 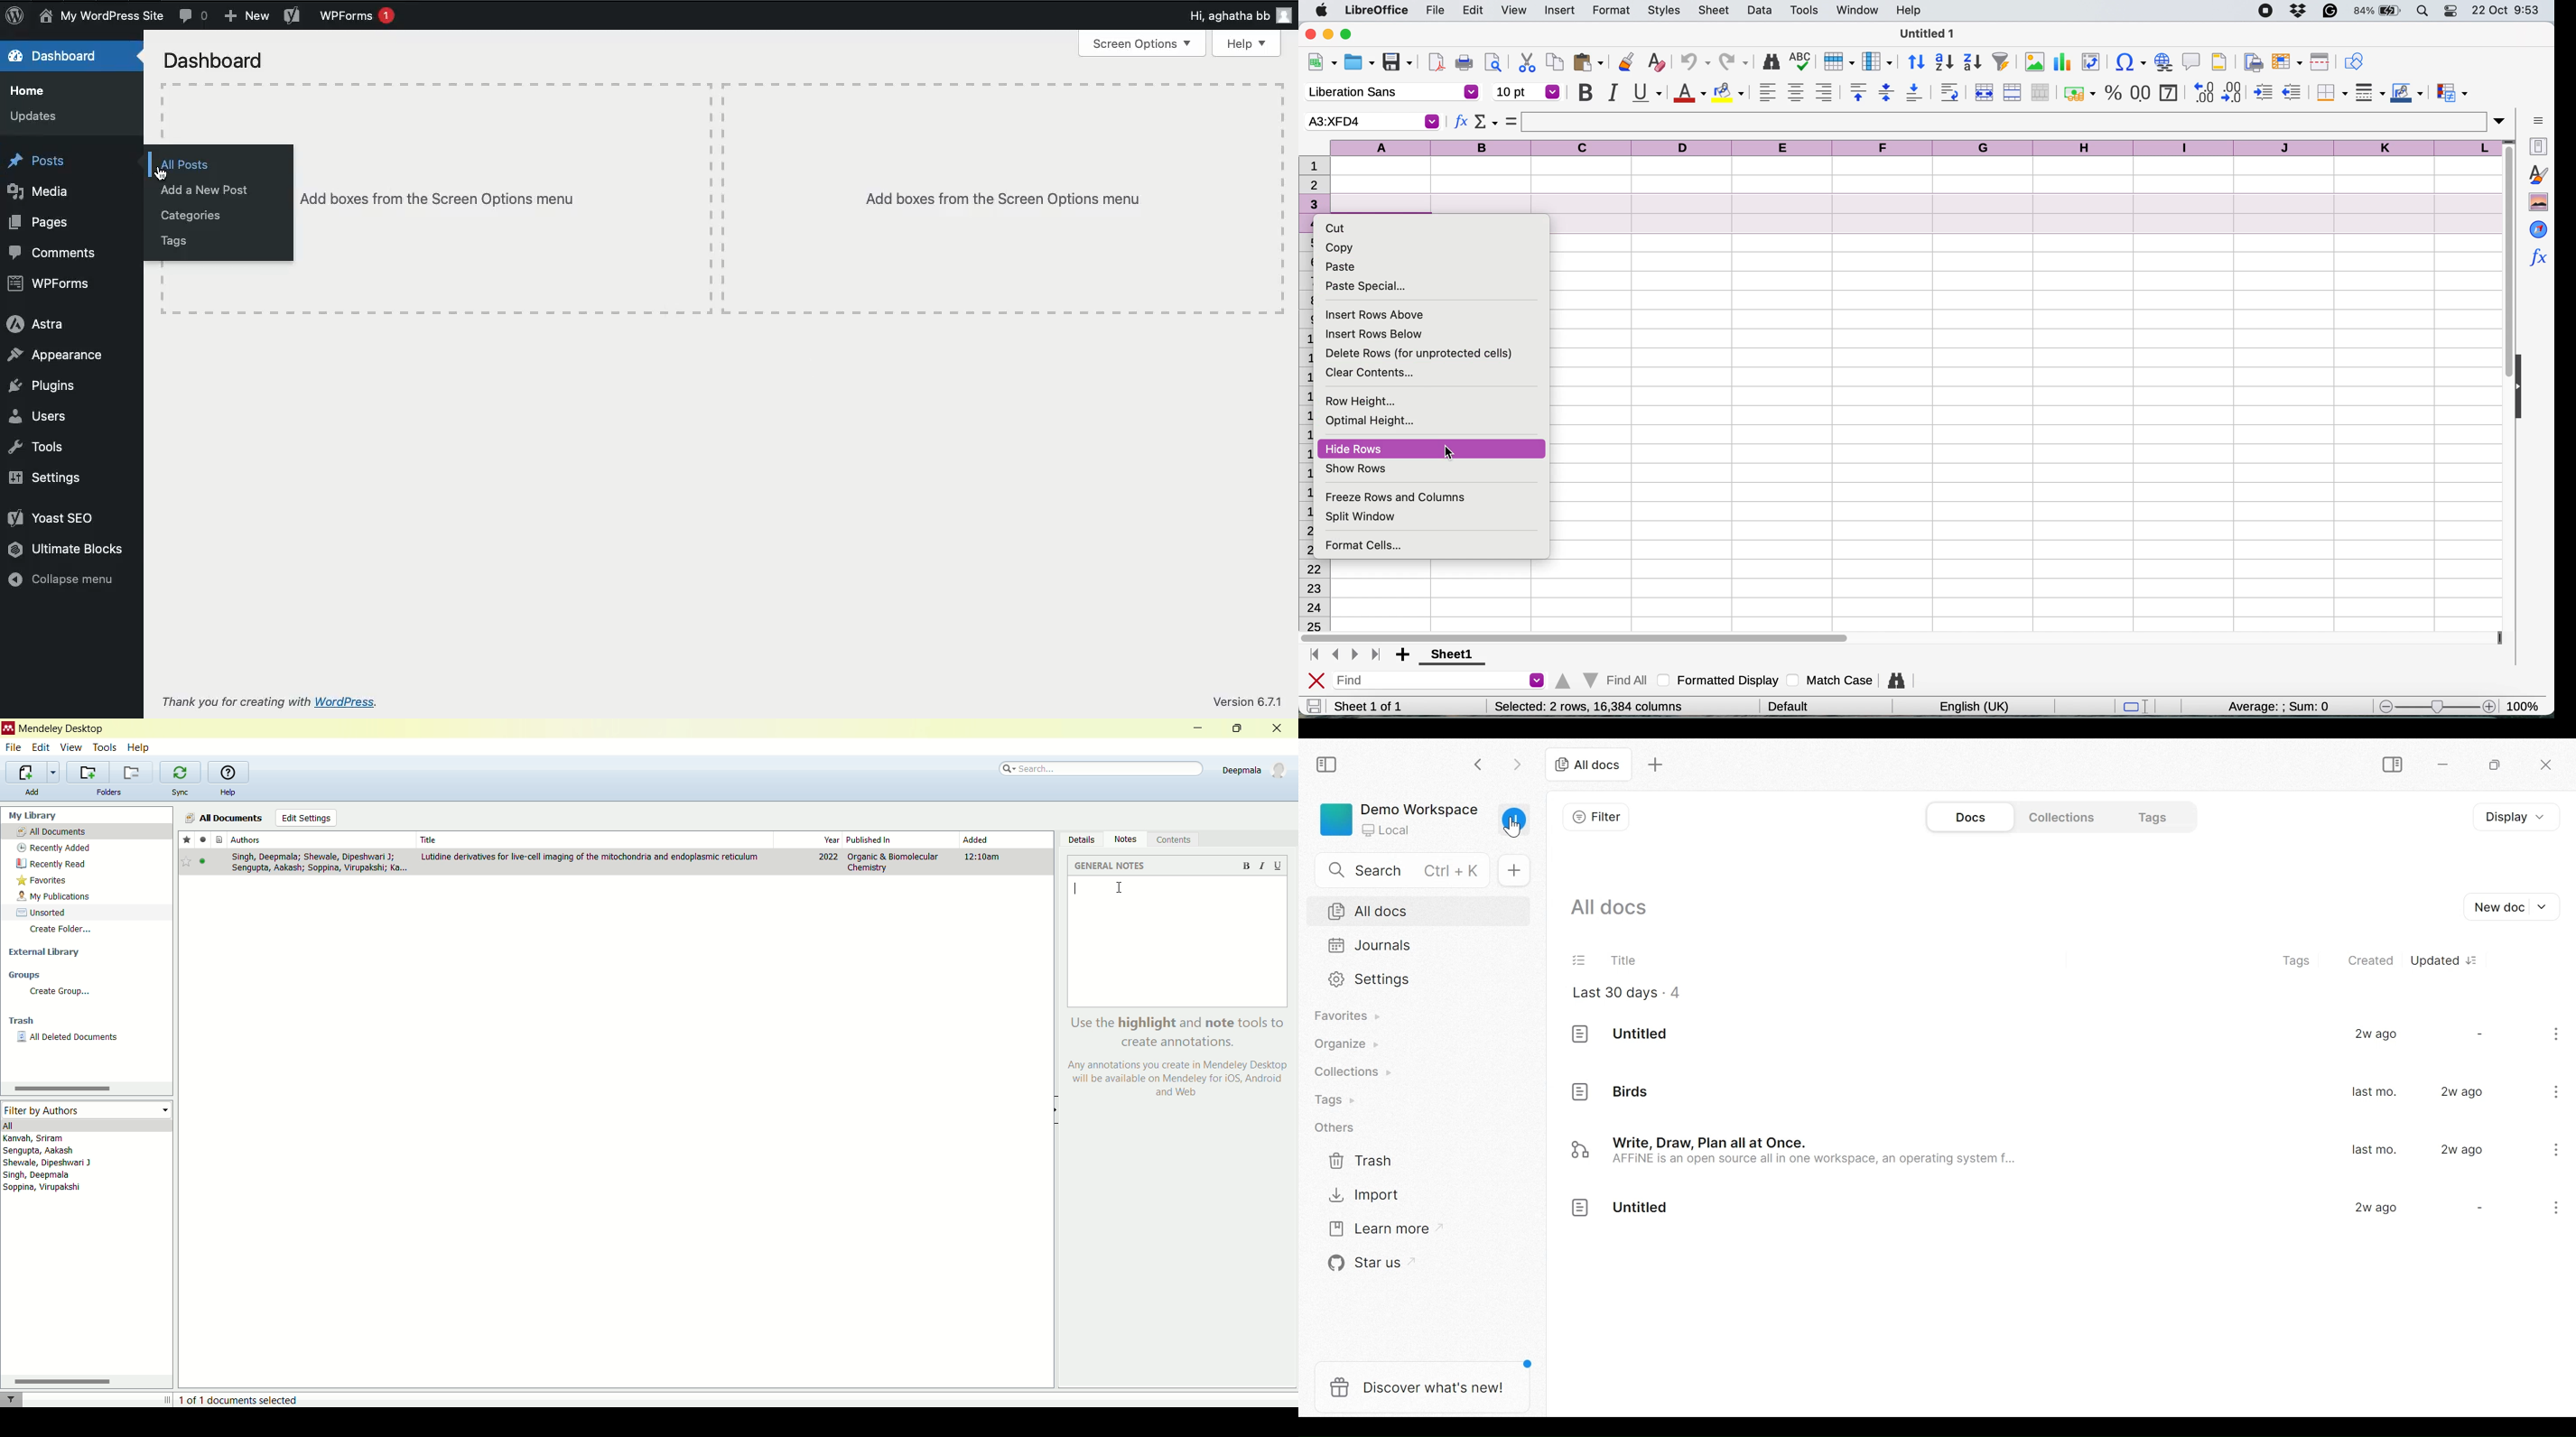 What do you see at coordinates (2012, 93) in the screenshot?
I see `merge` at bounding box center [2012, 93].